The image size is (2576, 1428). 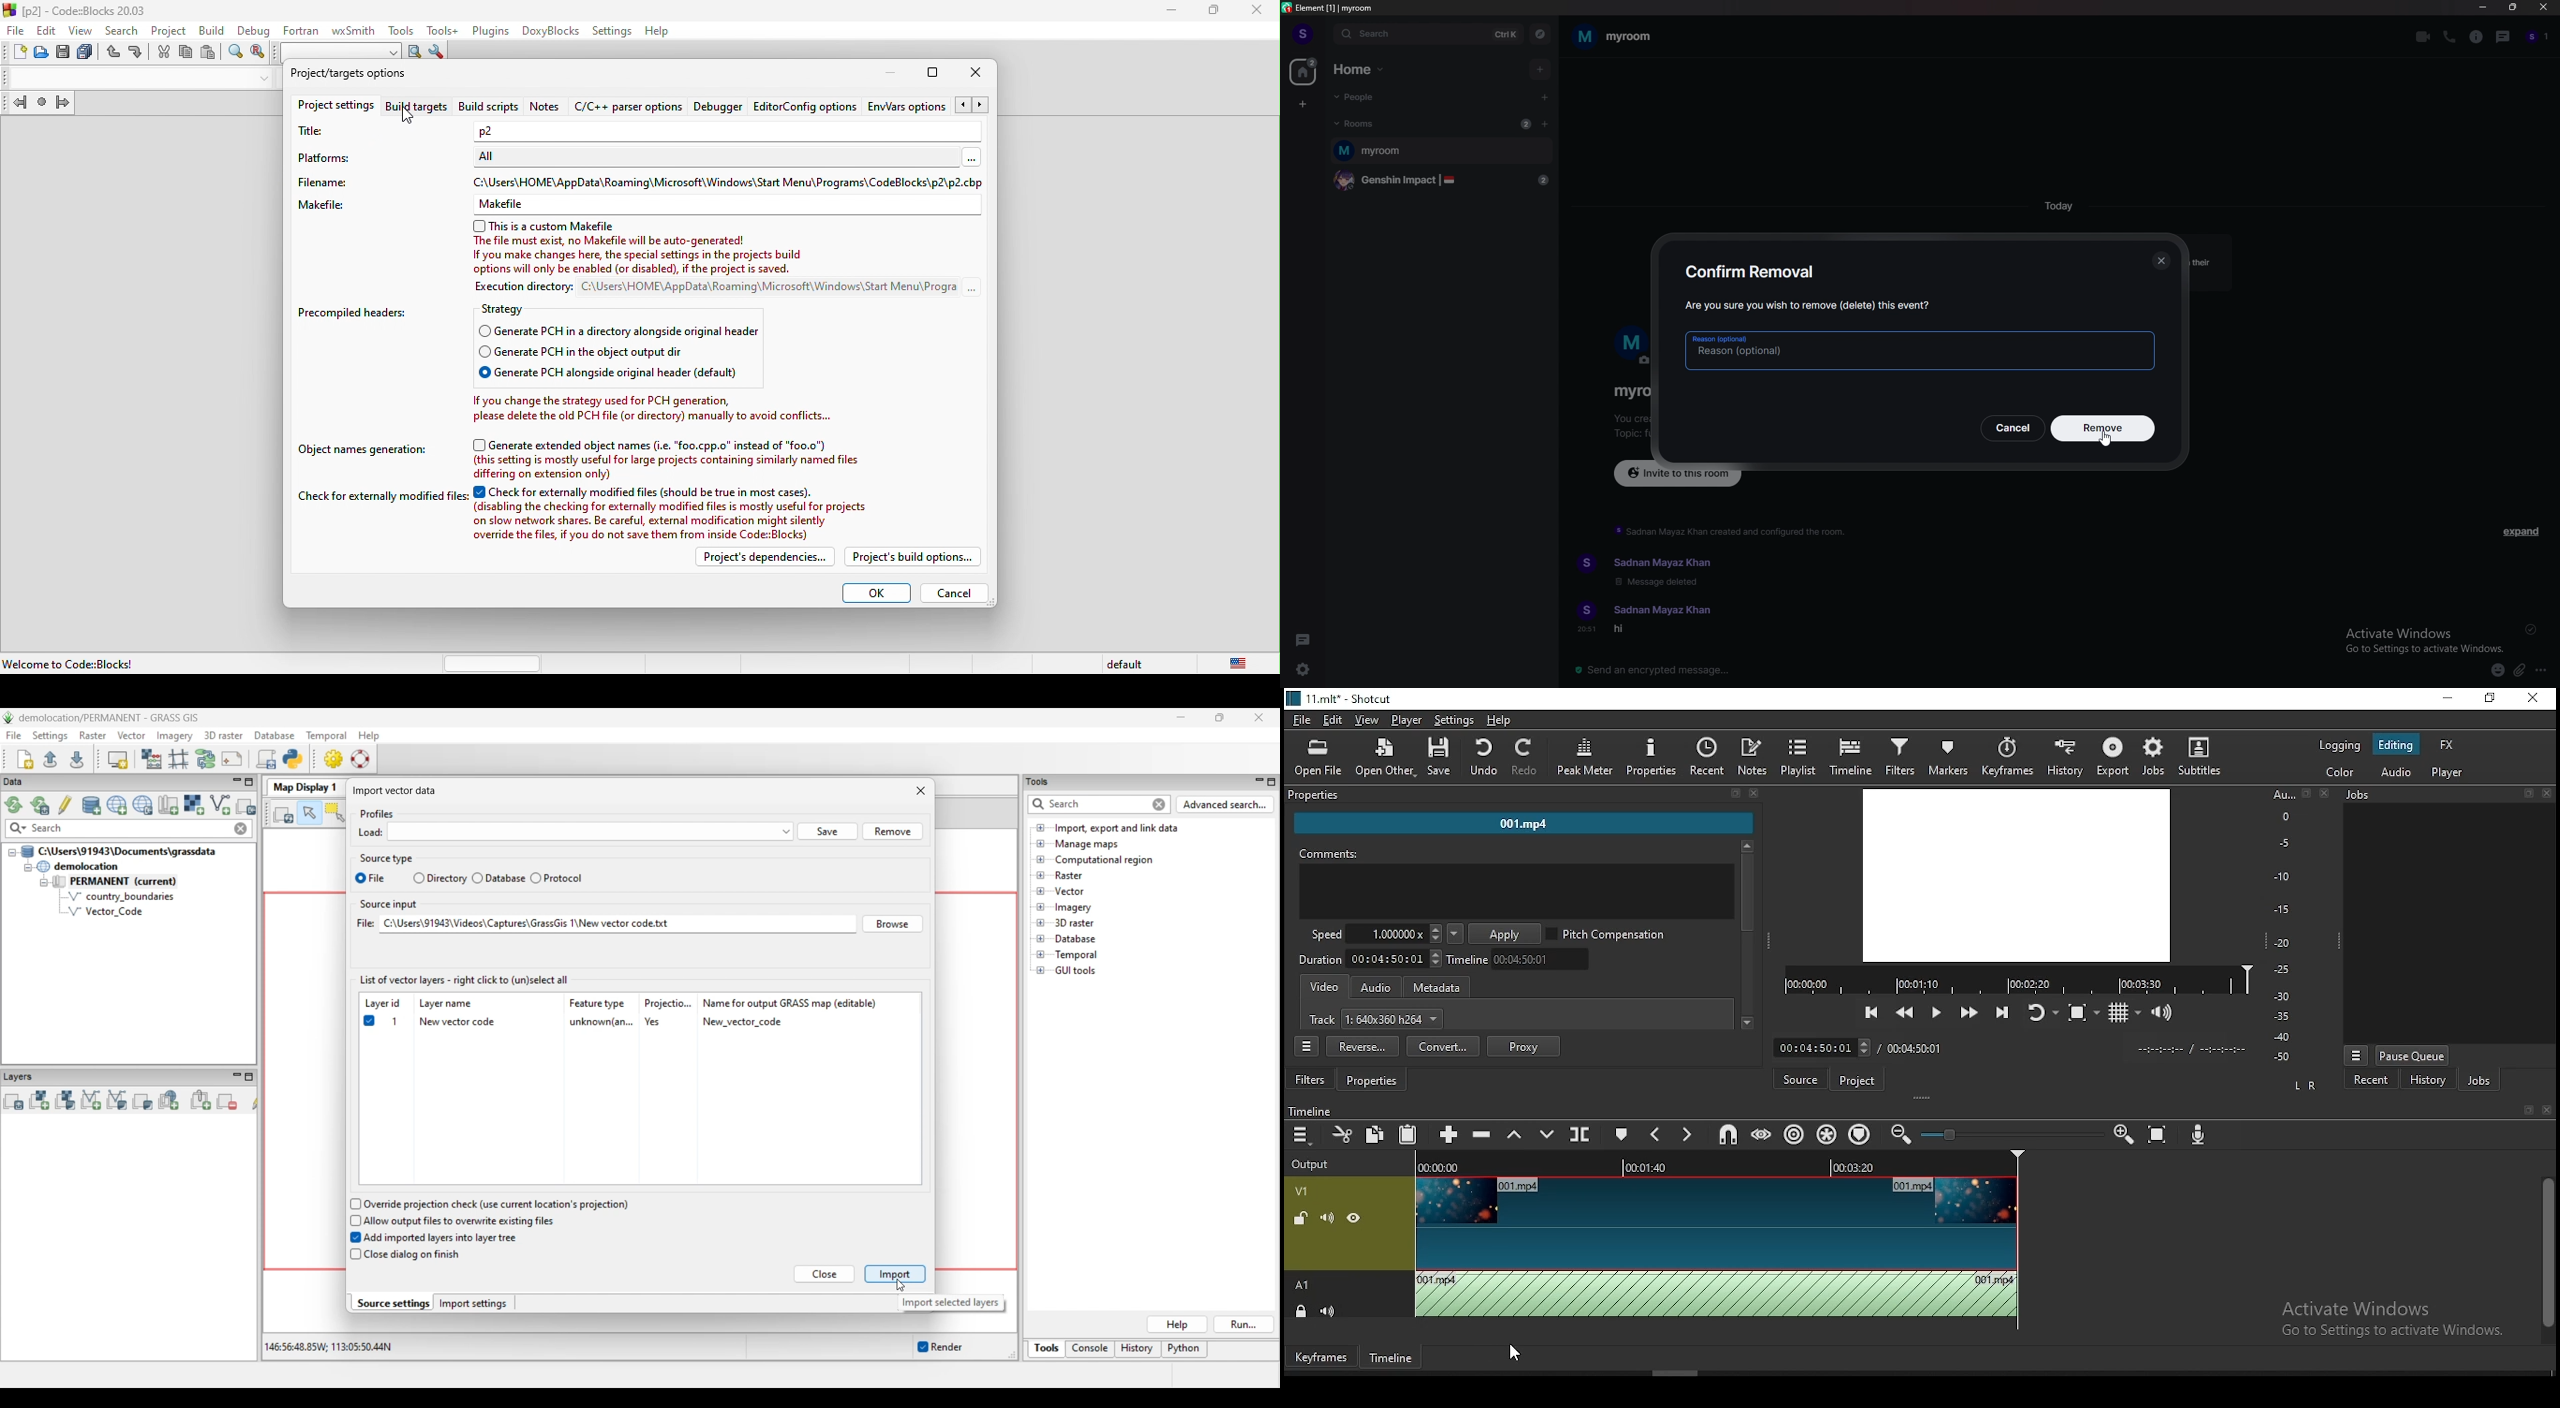 What do you see at coordinates (1303, 105) in the screenshot?
I see `create space` at bounding box center [1303, 105].